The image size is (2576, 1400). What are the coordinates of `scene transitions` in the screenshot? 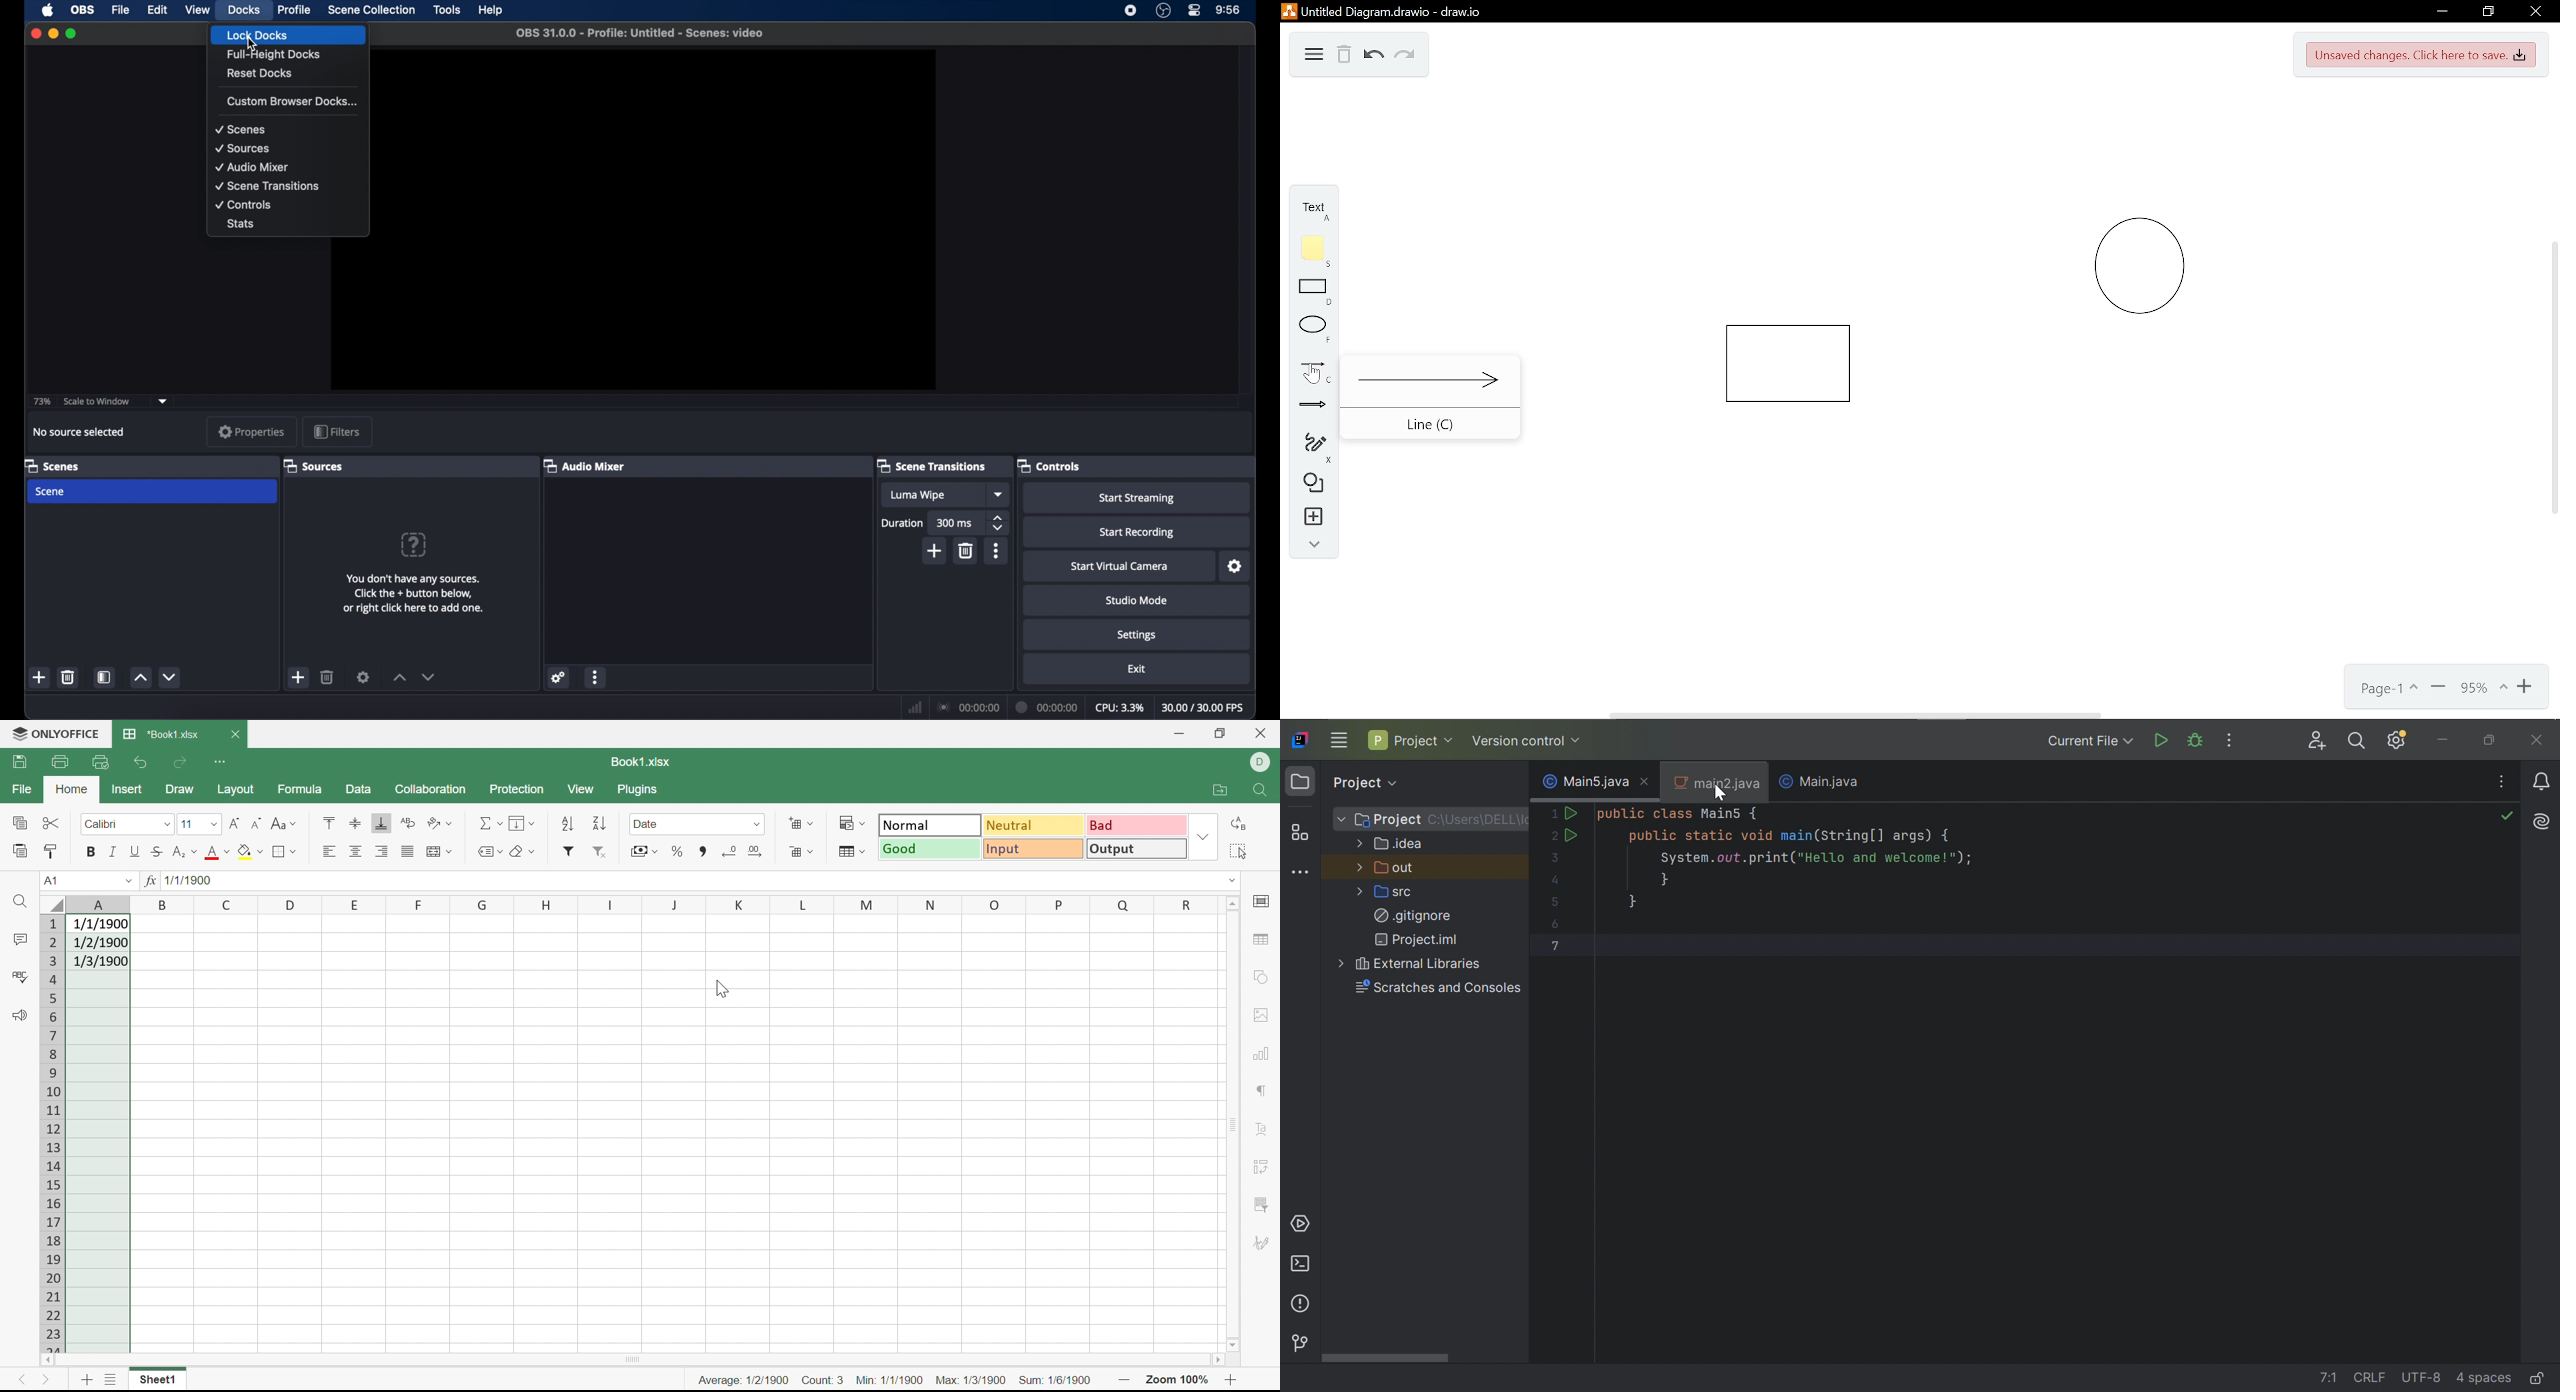 It's located at (267, 186).